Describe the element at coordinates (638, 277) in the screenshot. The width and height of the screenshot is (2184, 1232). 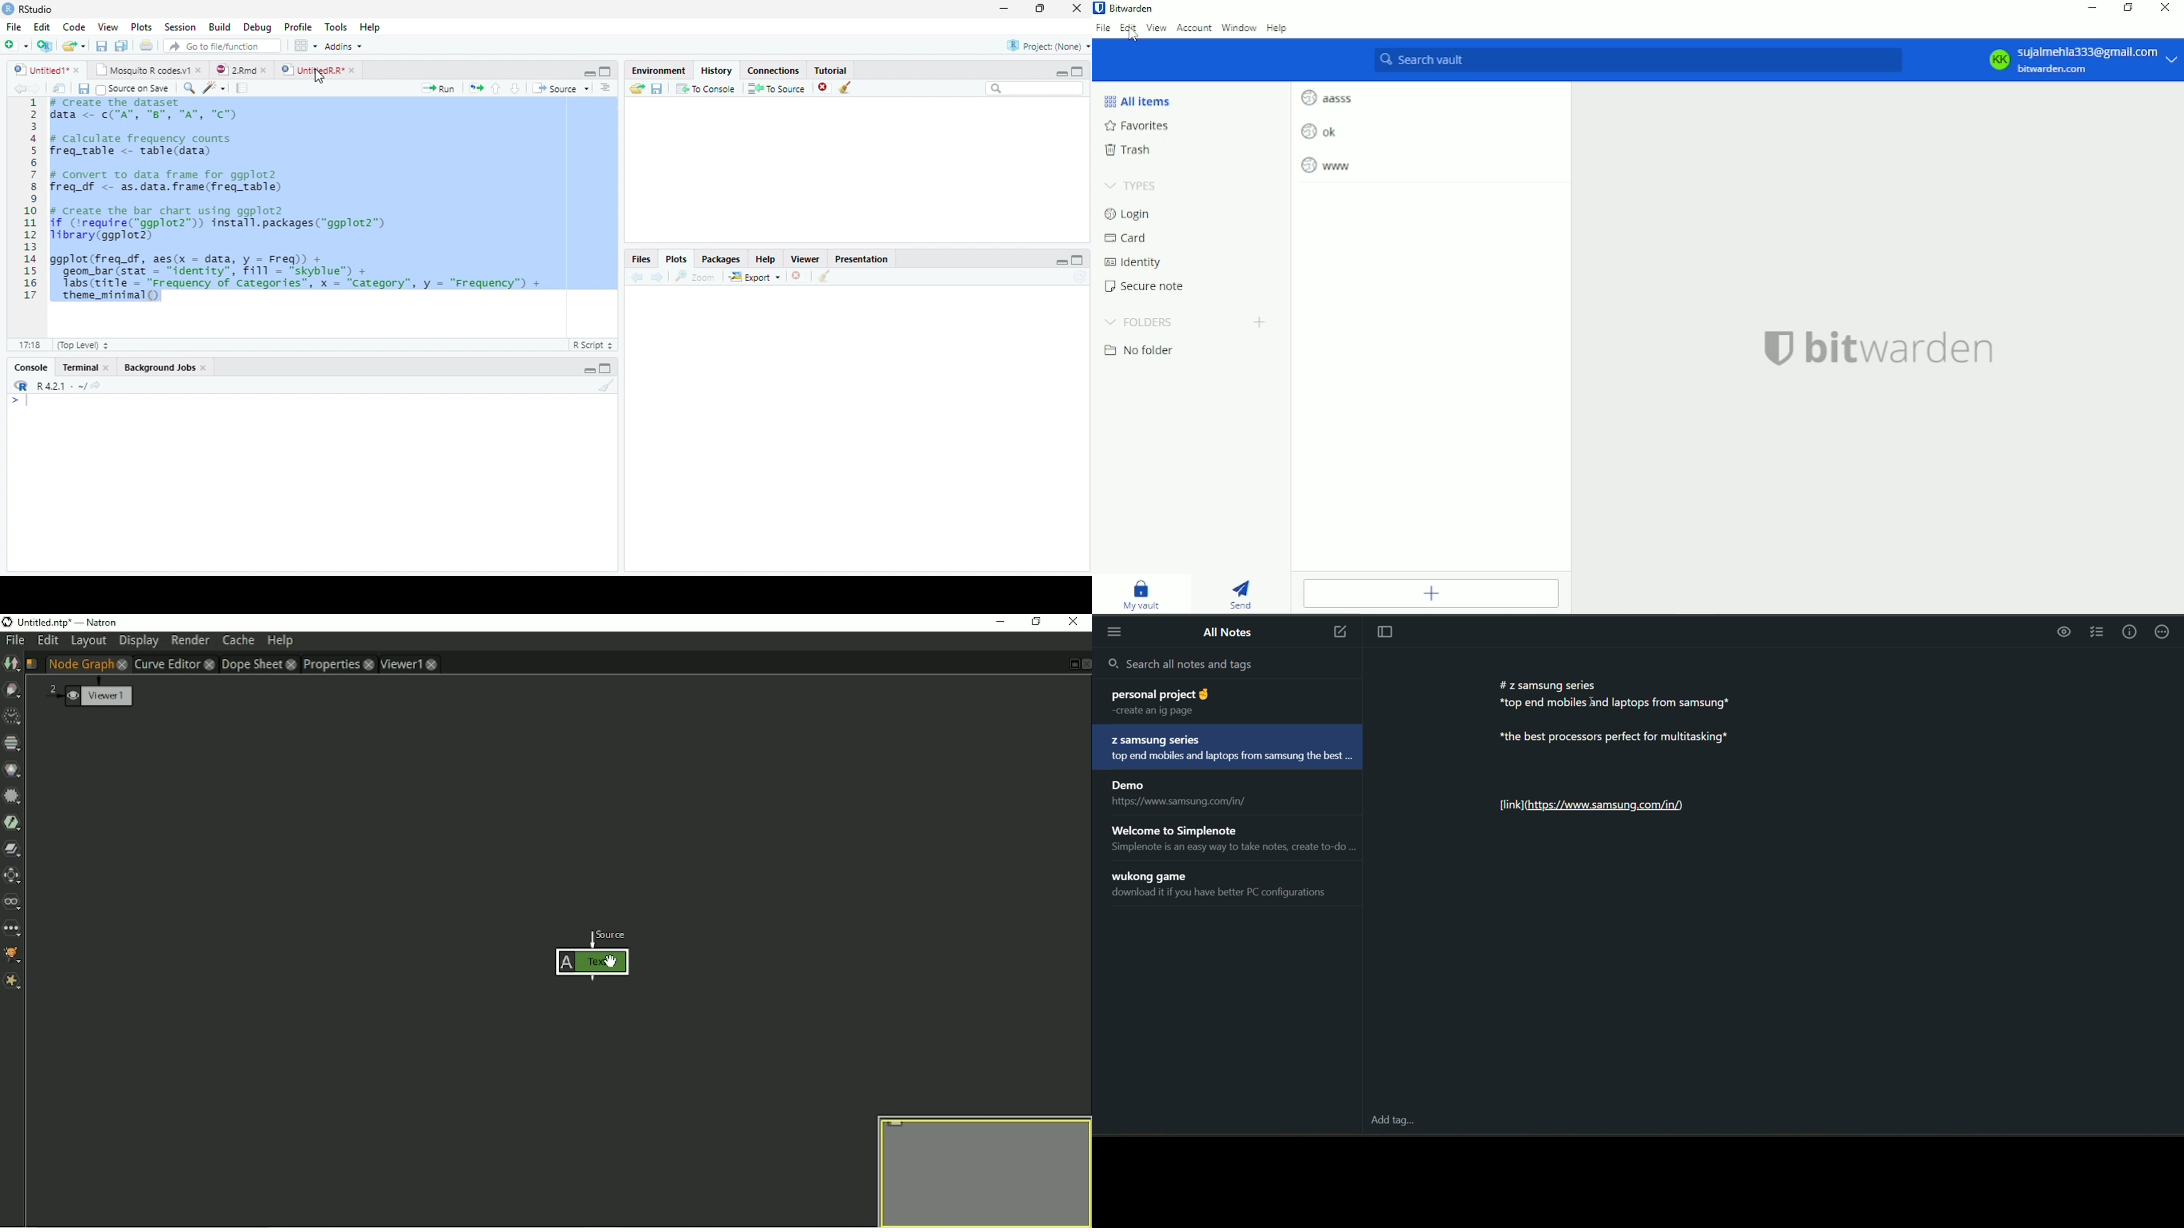
I see `Back` at that location.